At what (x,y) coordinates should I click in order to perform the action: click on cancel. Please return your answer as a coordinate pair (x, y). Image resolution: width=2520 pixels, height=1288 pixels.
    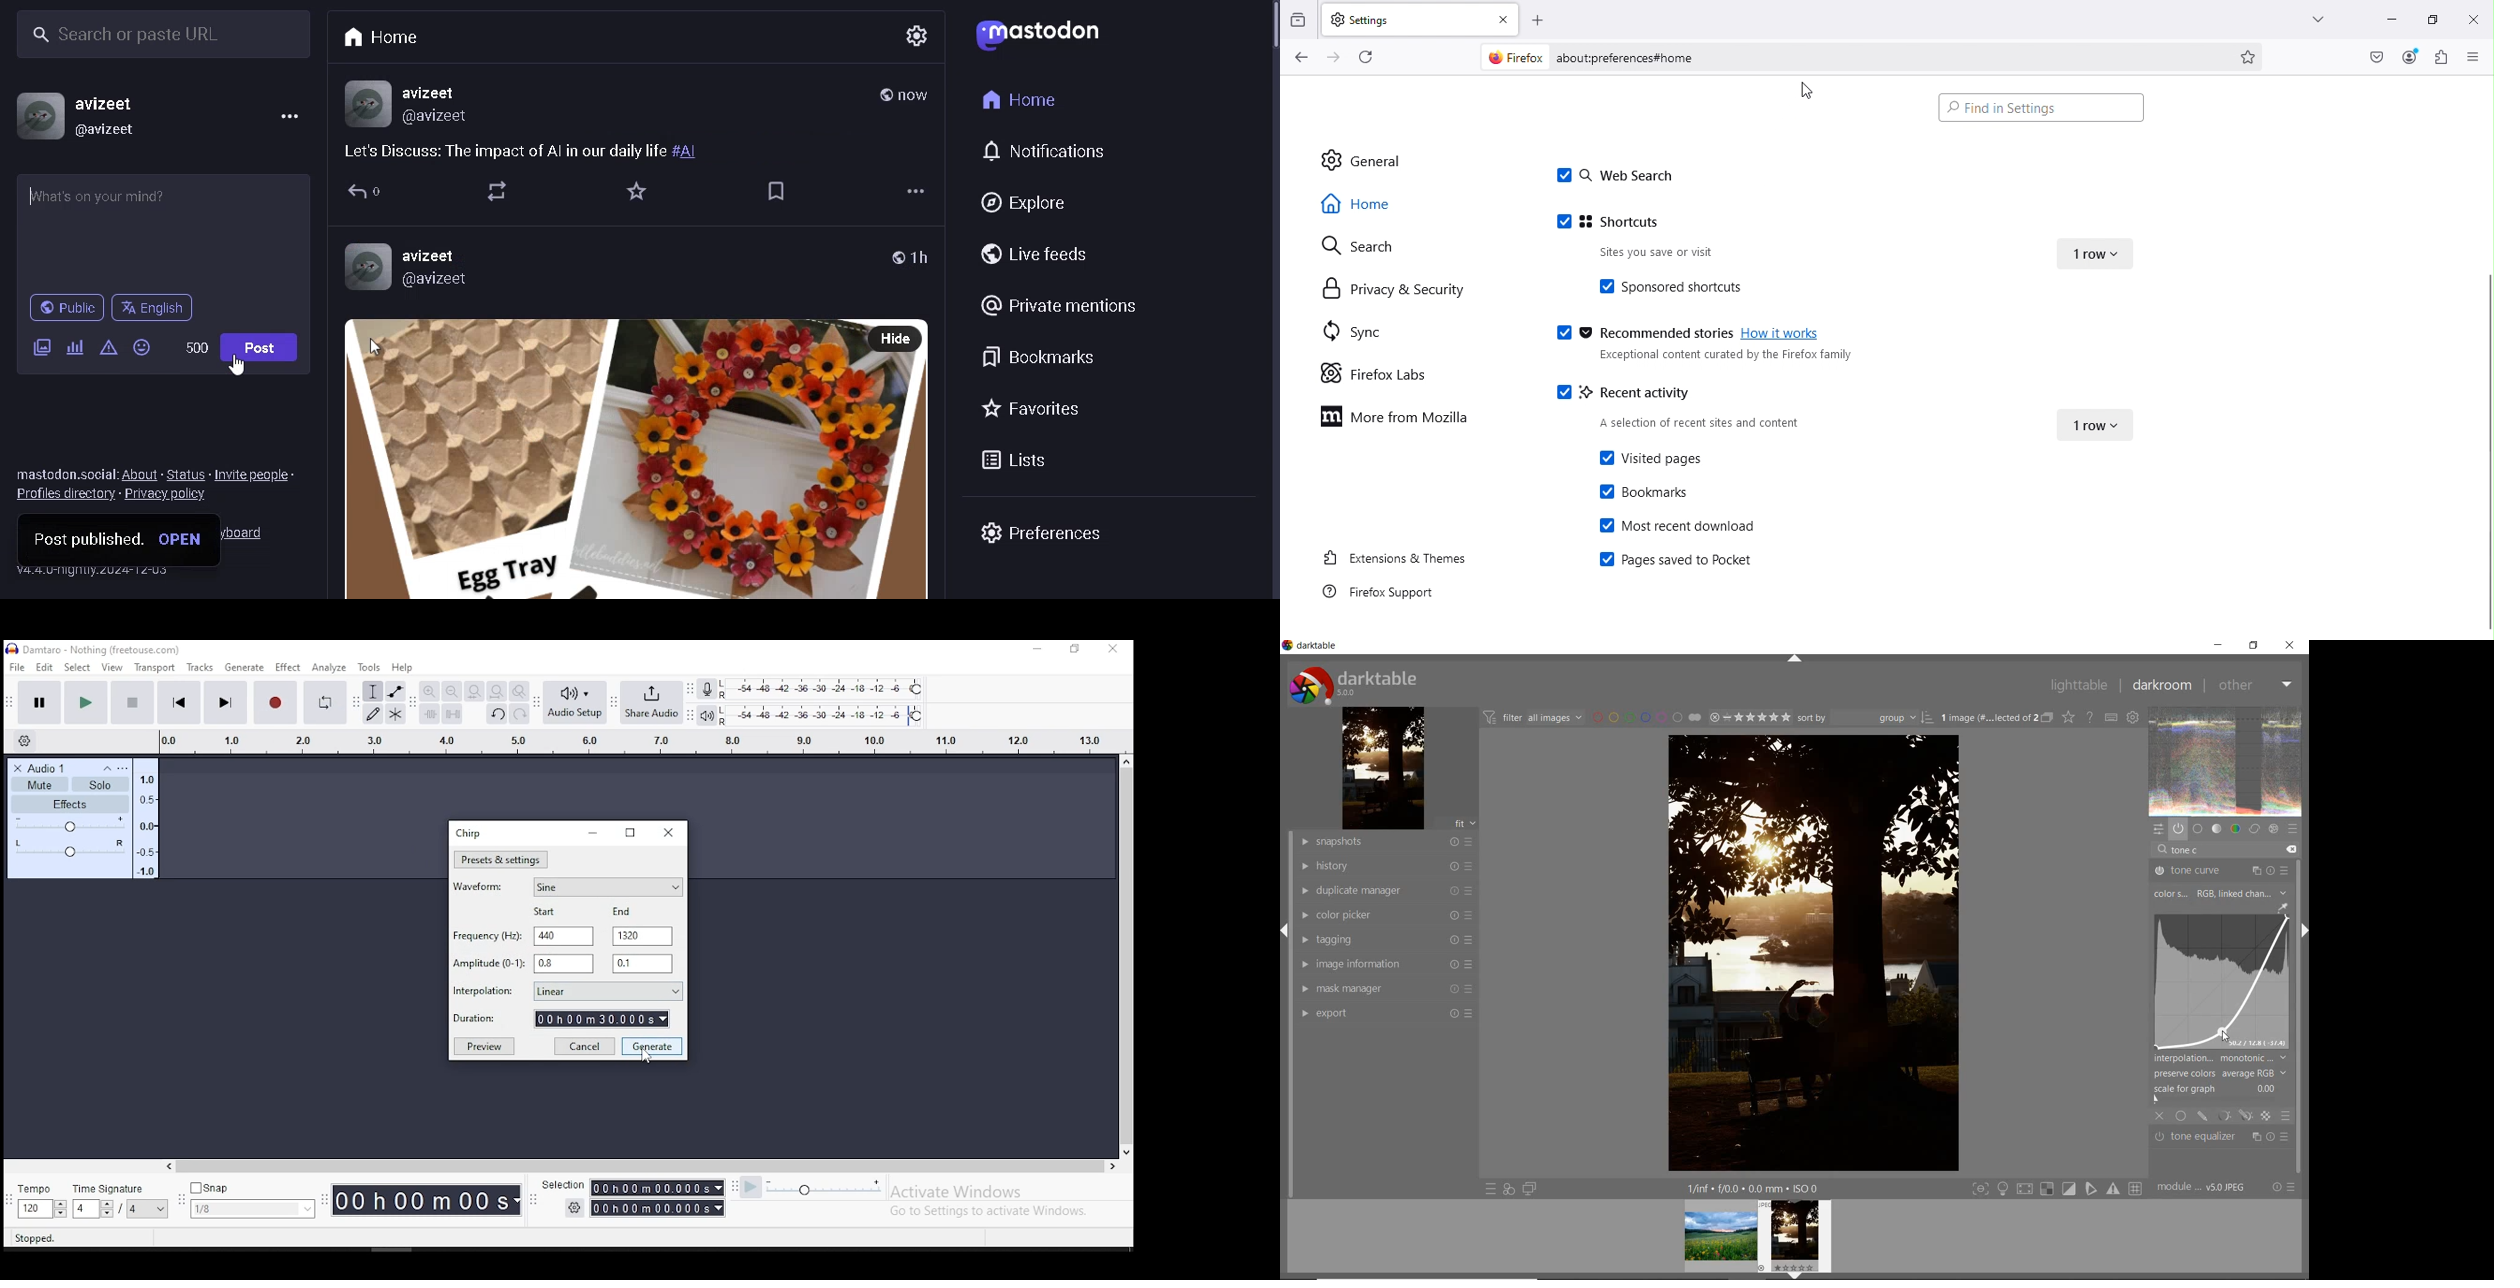
    Looking at the image, I should click on (585, 1045).